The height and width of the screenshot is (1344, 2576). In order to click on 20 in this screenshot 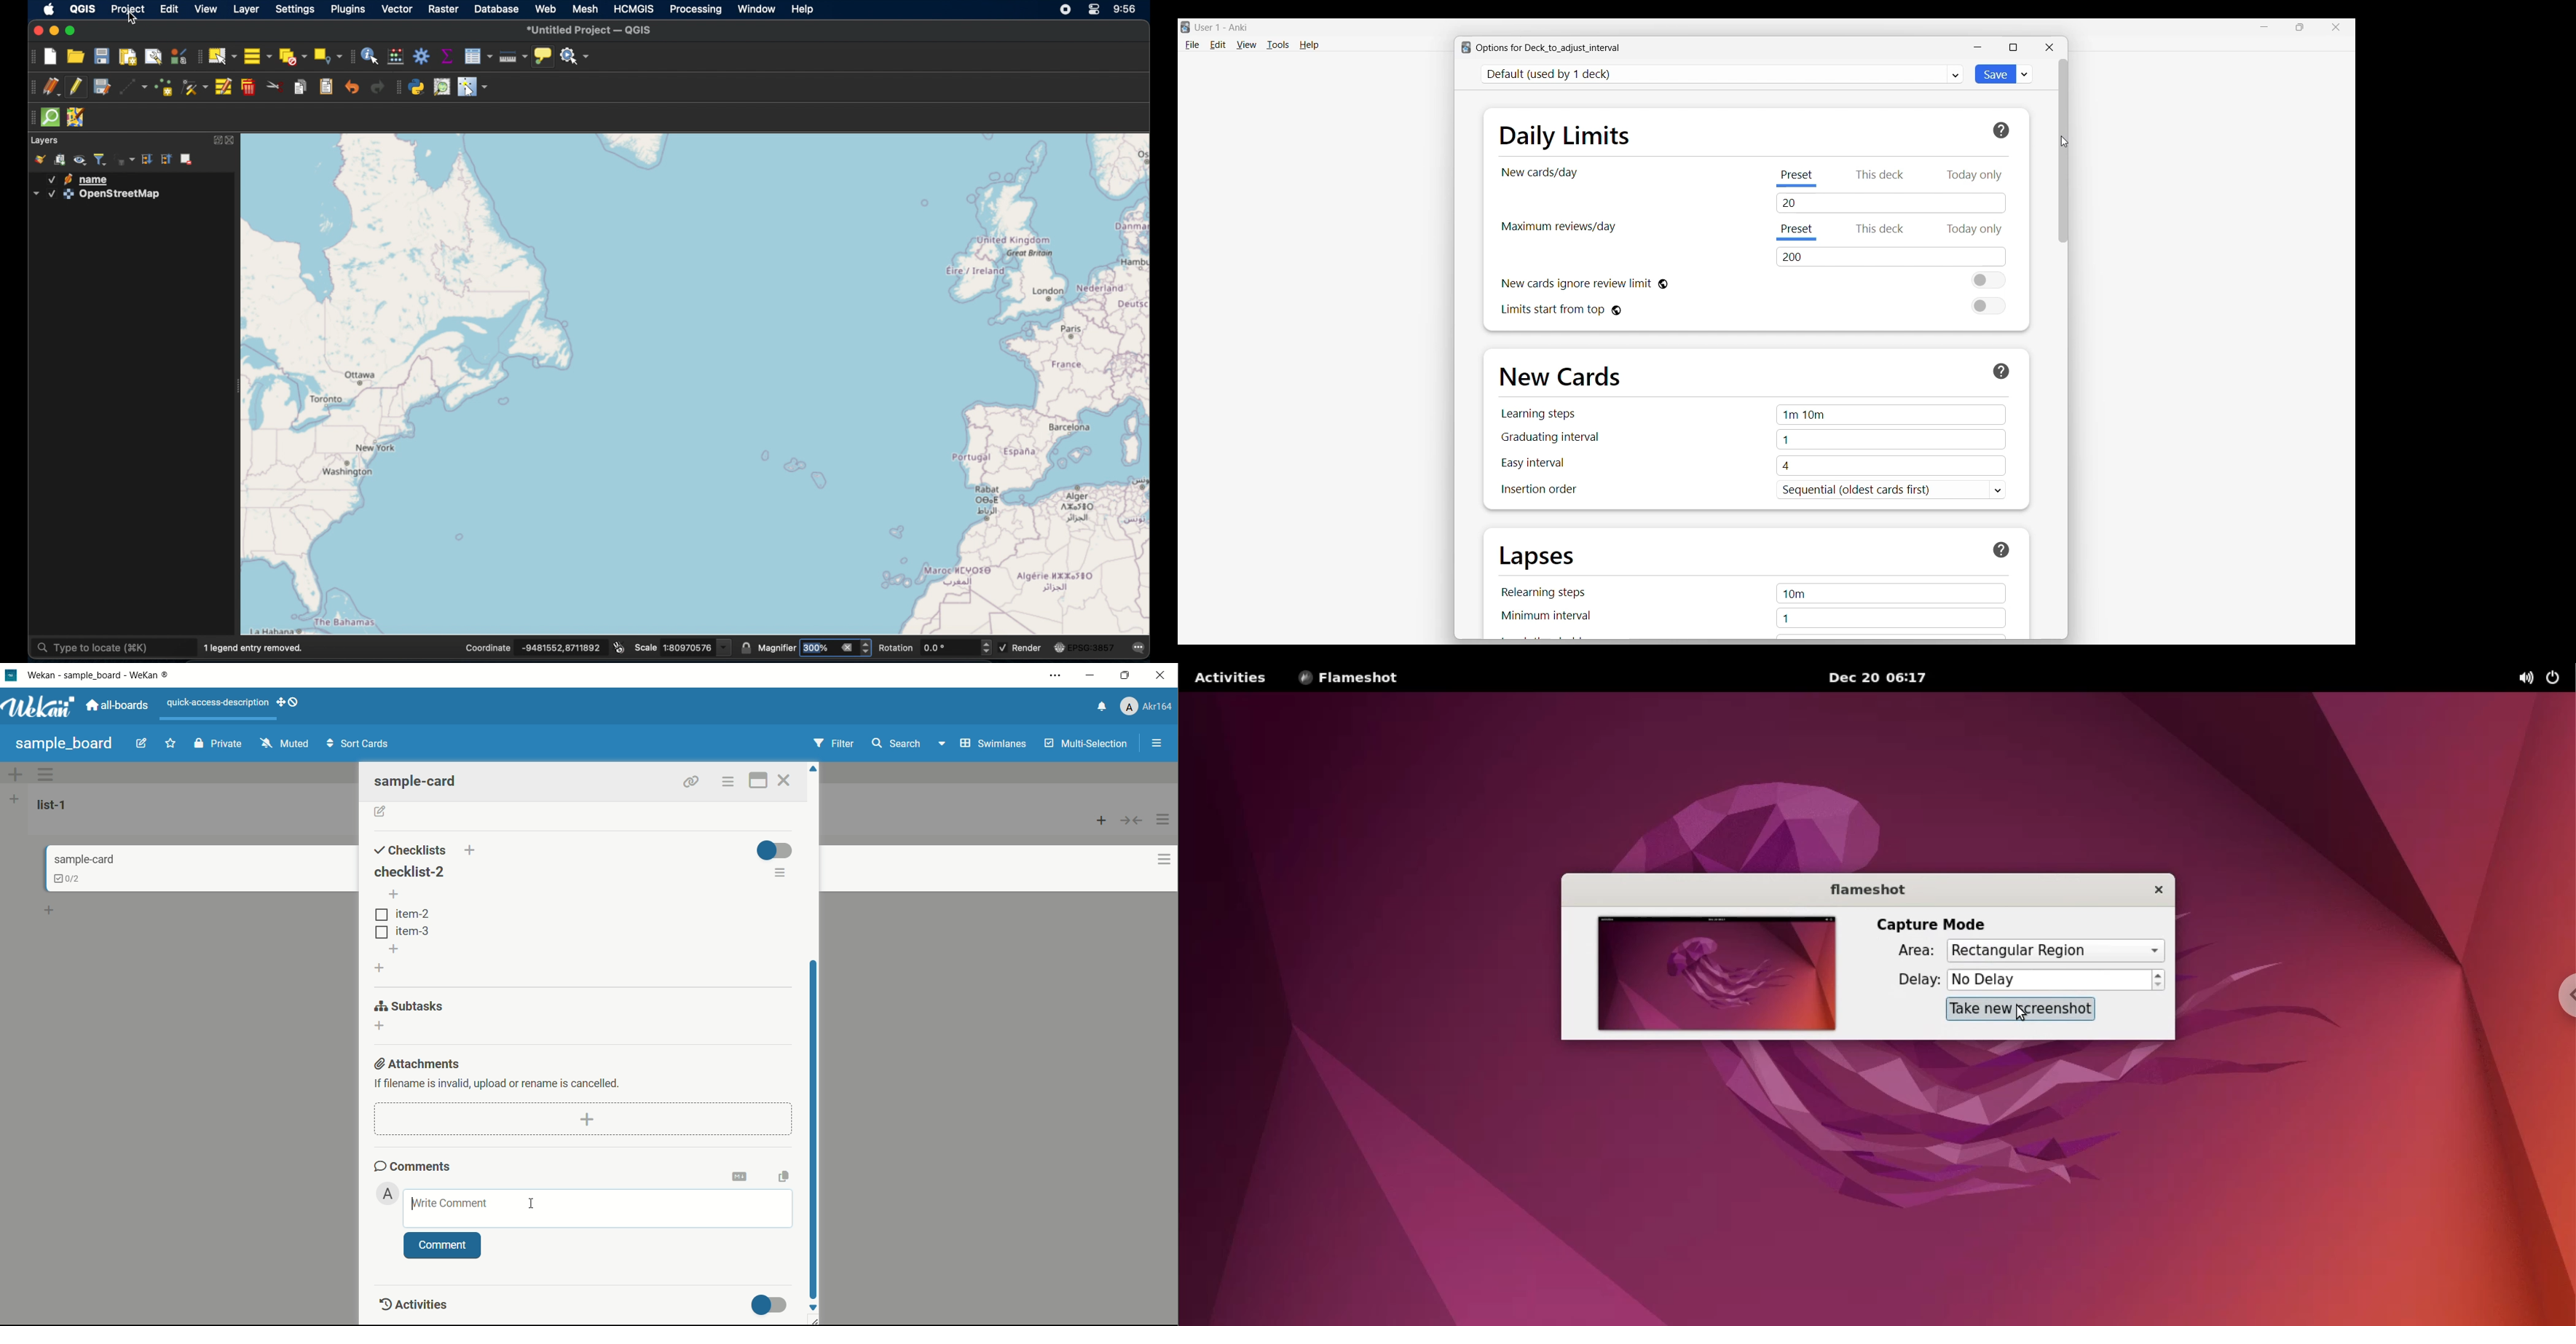, I will do `click(1891, 205)`.